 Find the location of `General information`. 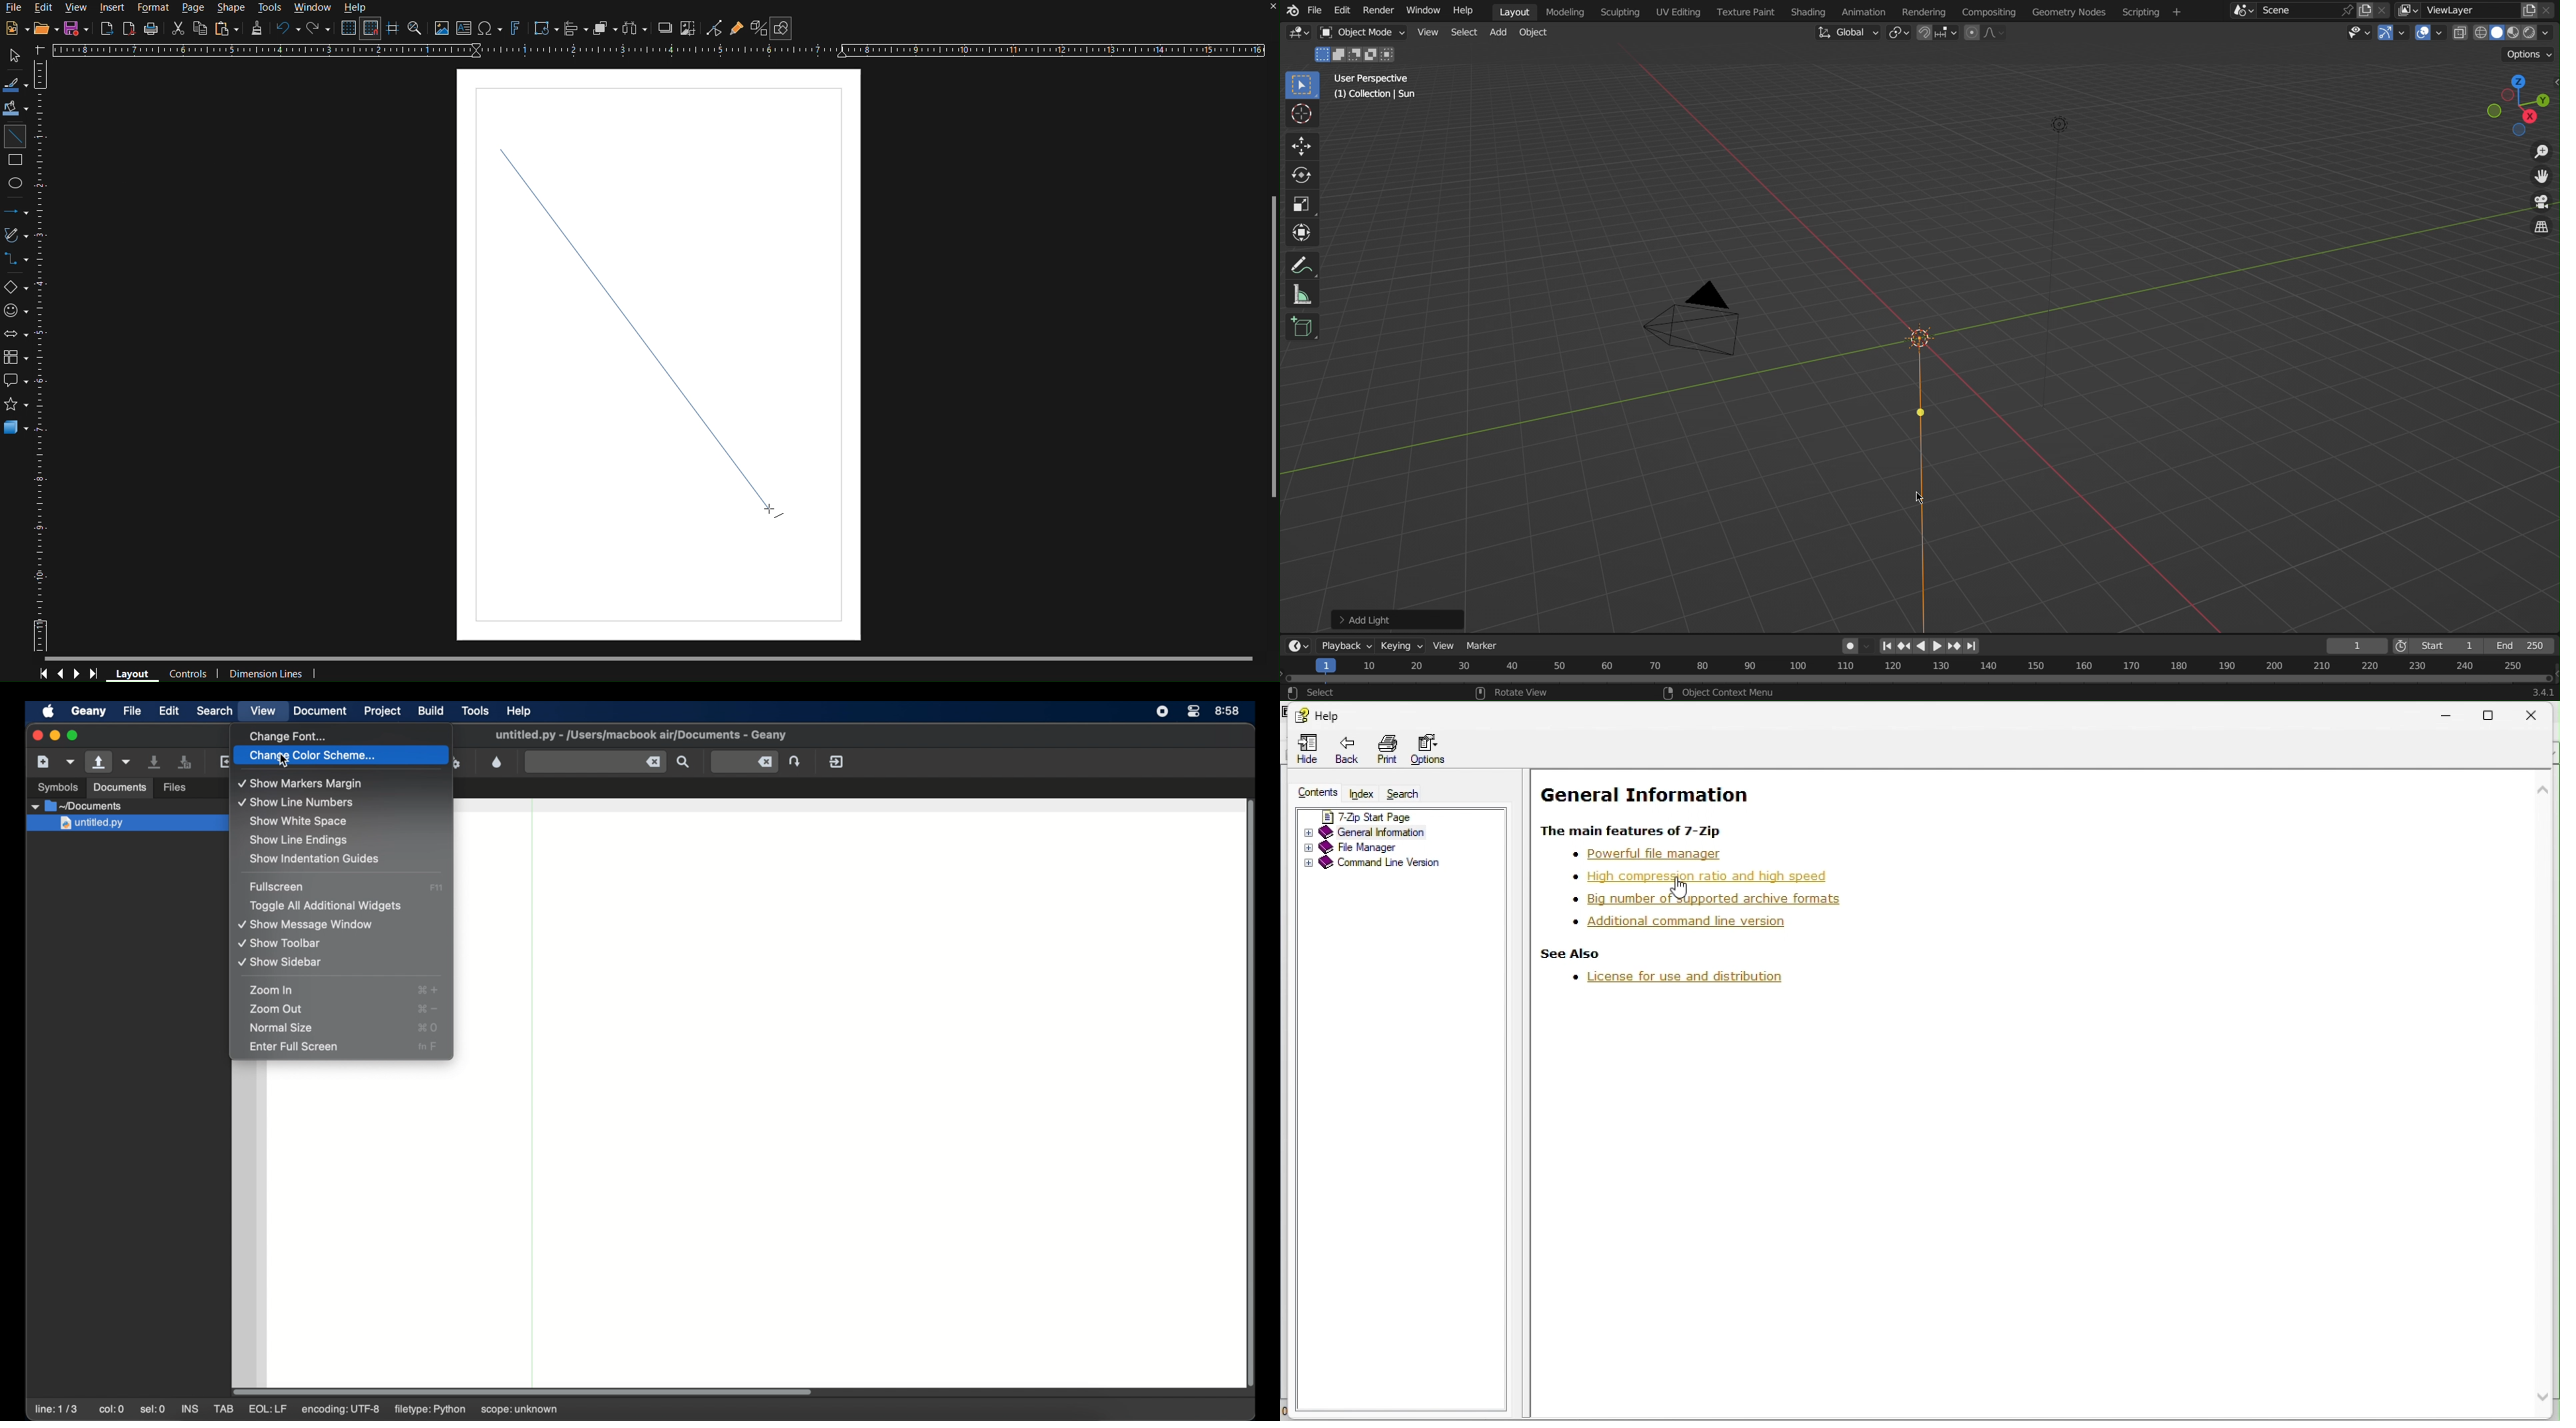

General information is located at coordinates (1393, 830).